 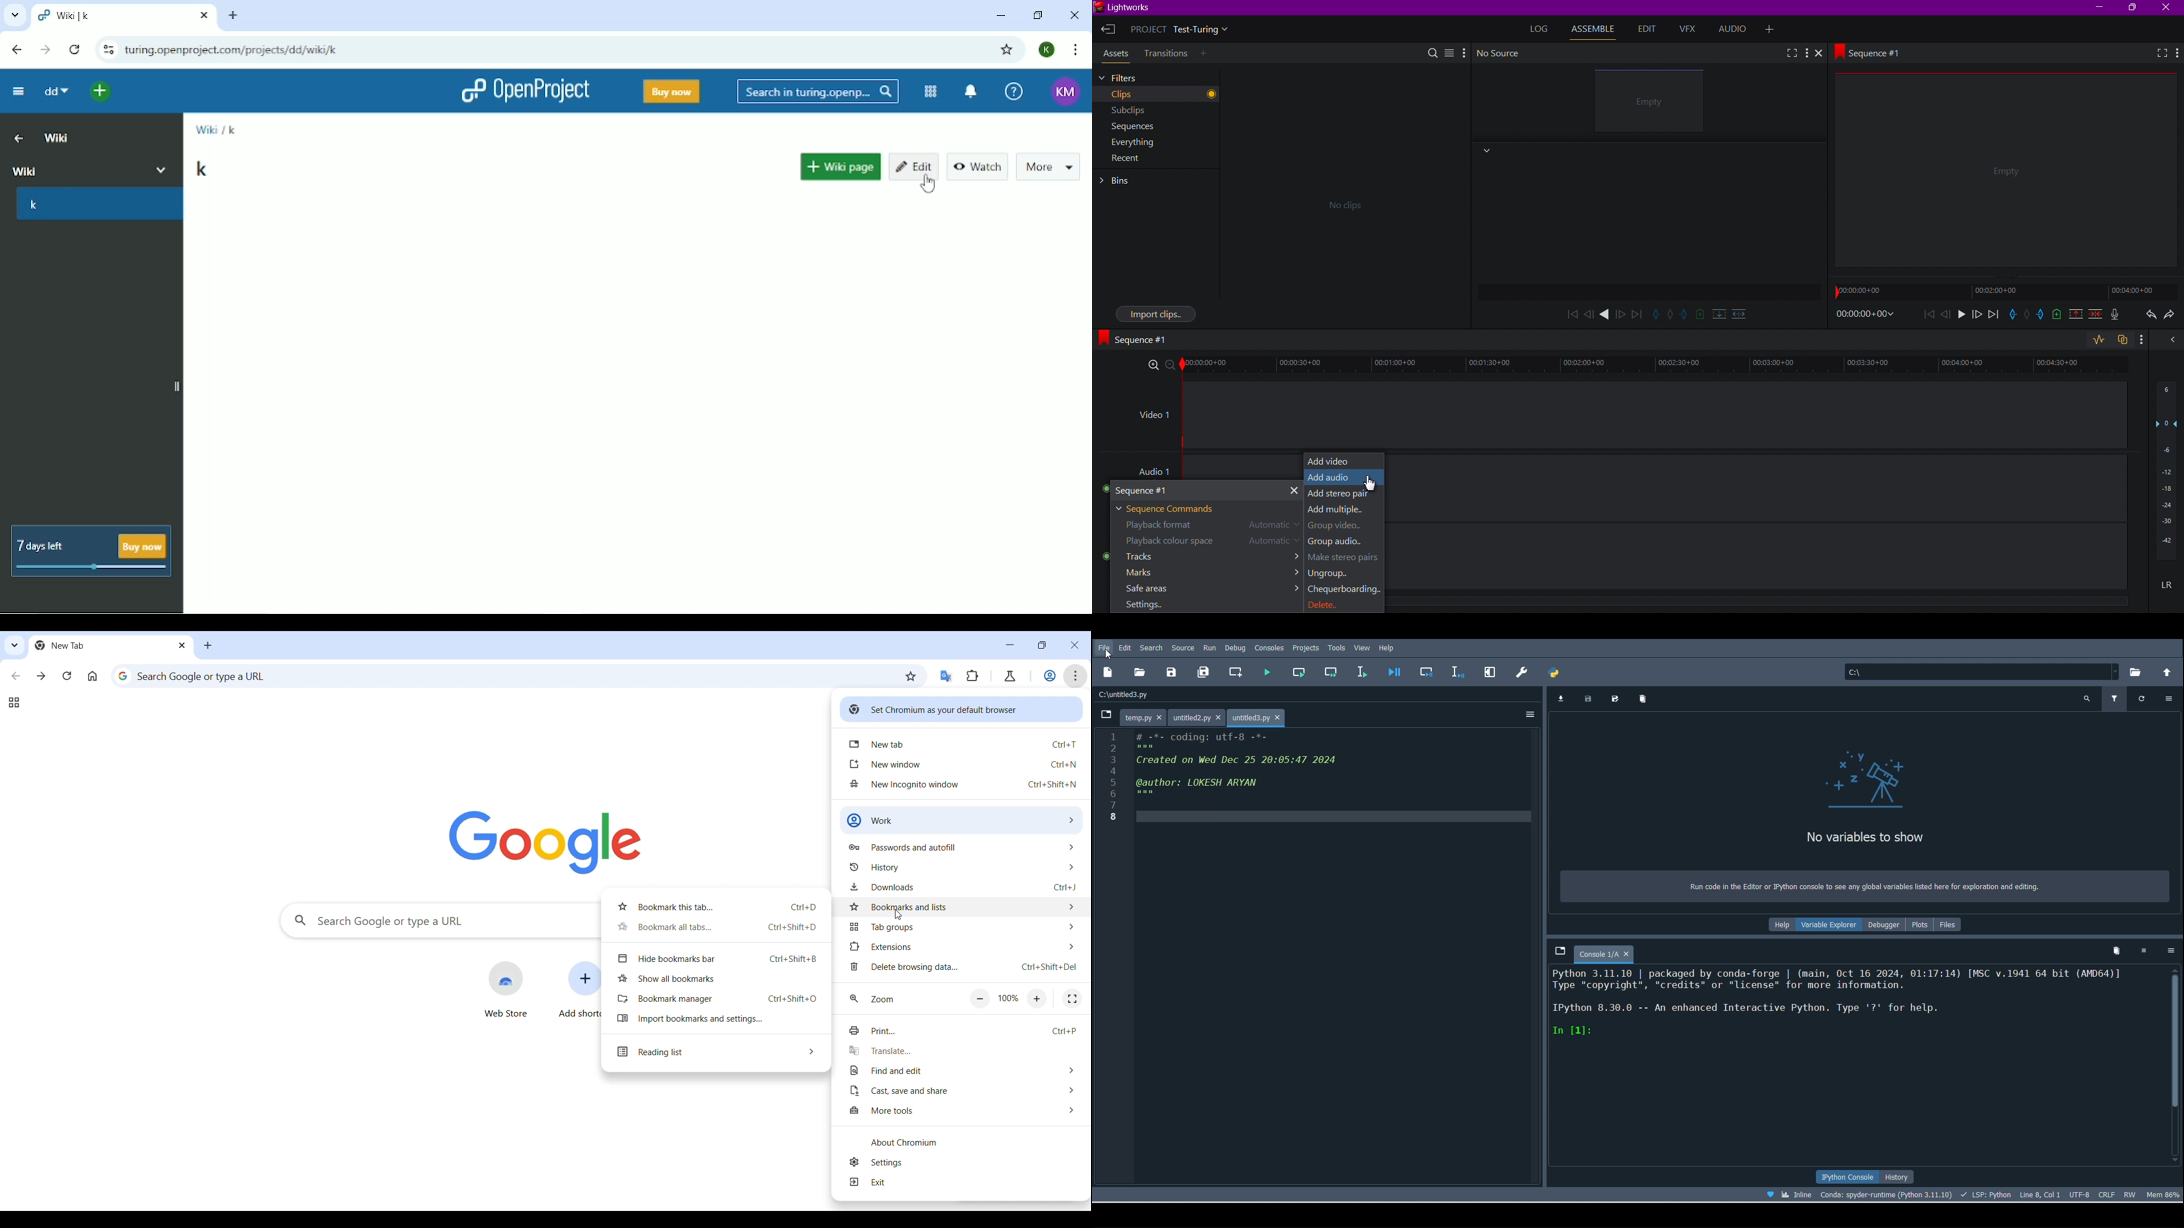 I want to click on New file (Ctrl + N), so click(x=1108, y=675).